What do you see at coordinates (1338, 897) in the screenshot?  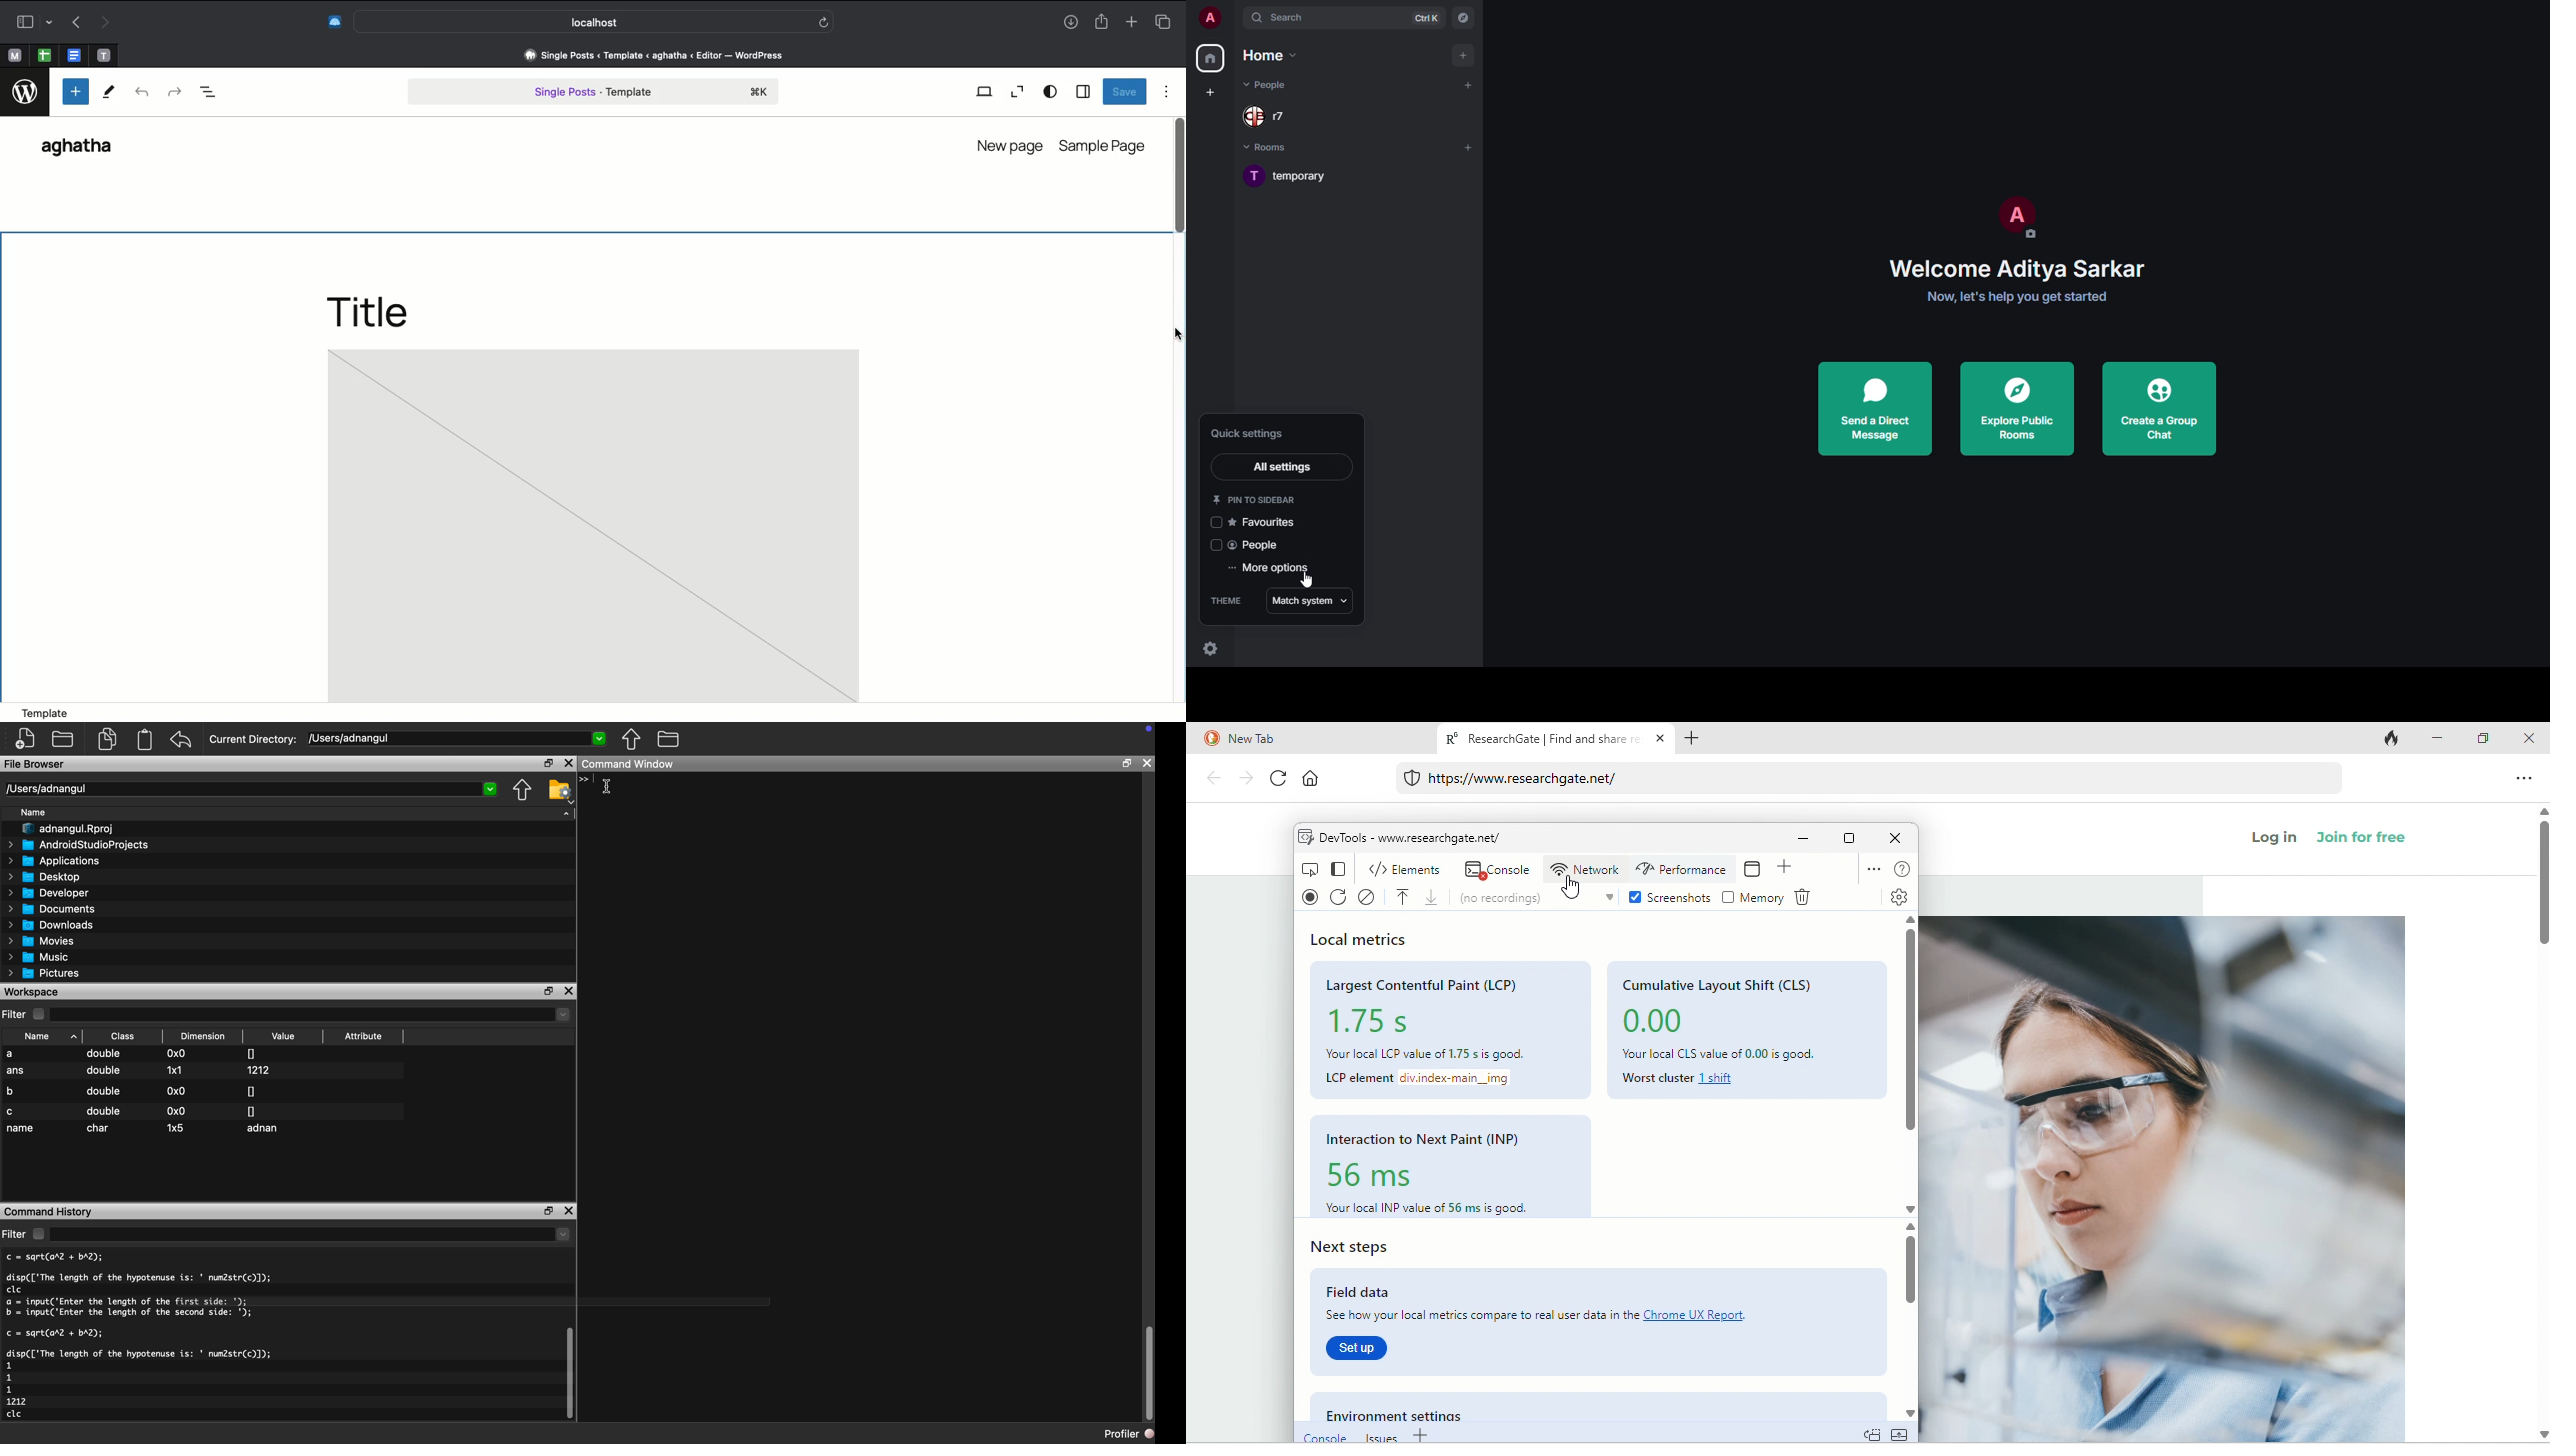 I see `reload` at bounding box center [1338, 897].